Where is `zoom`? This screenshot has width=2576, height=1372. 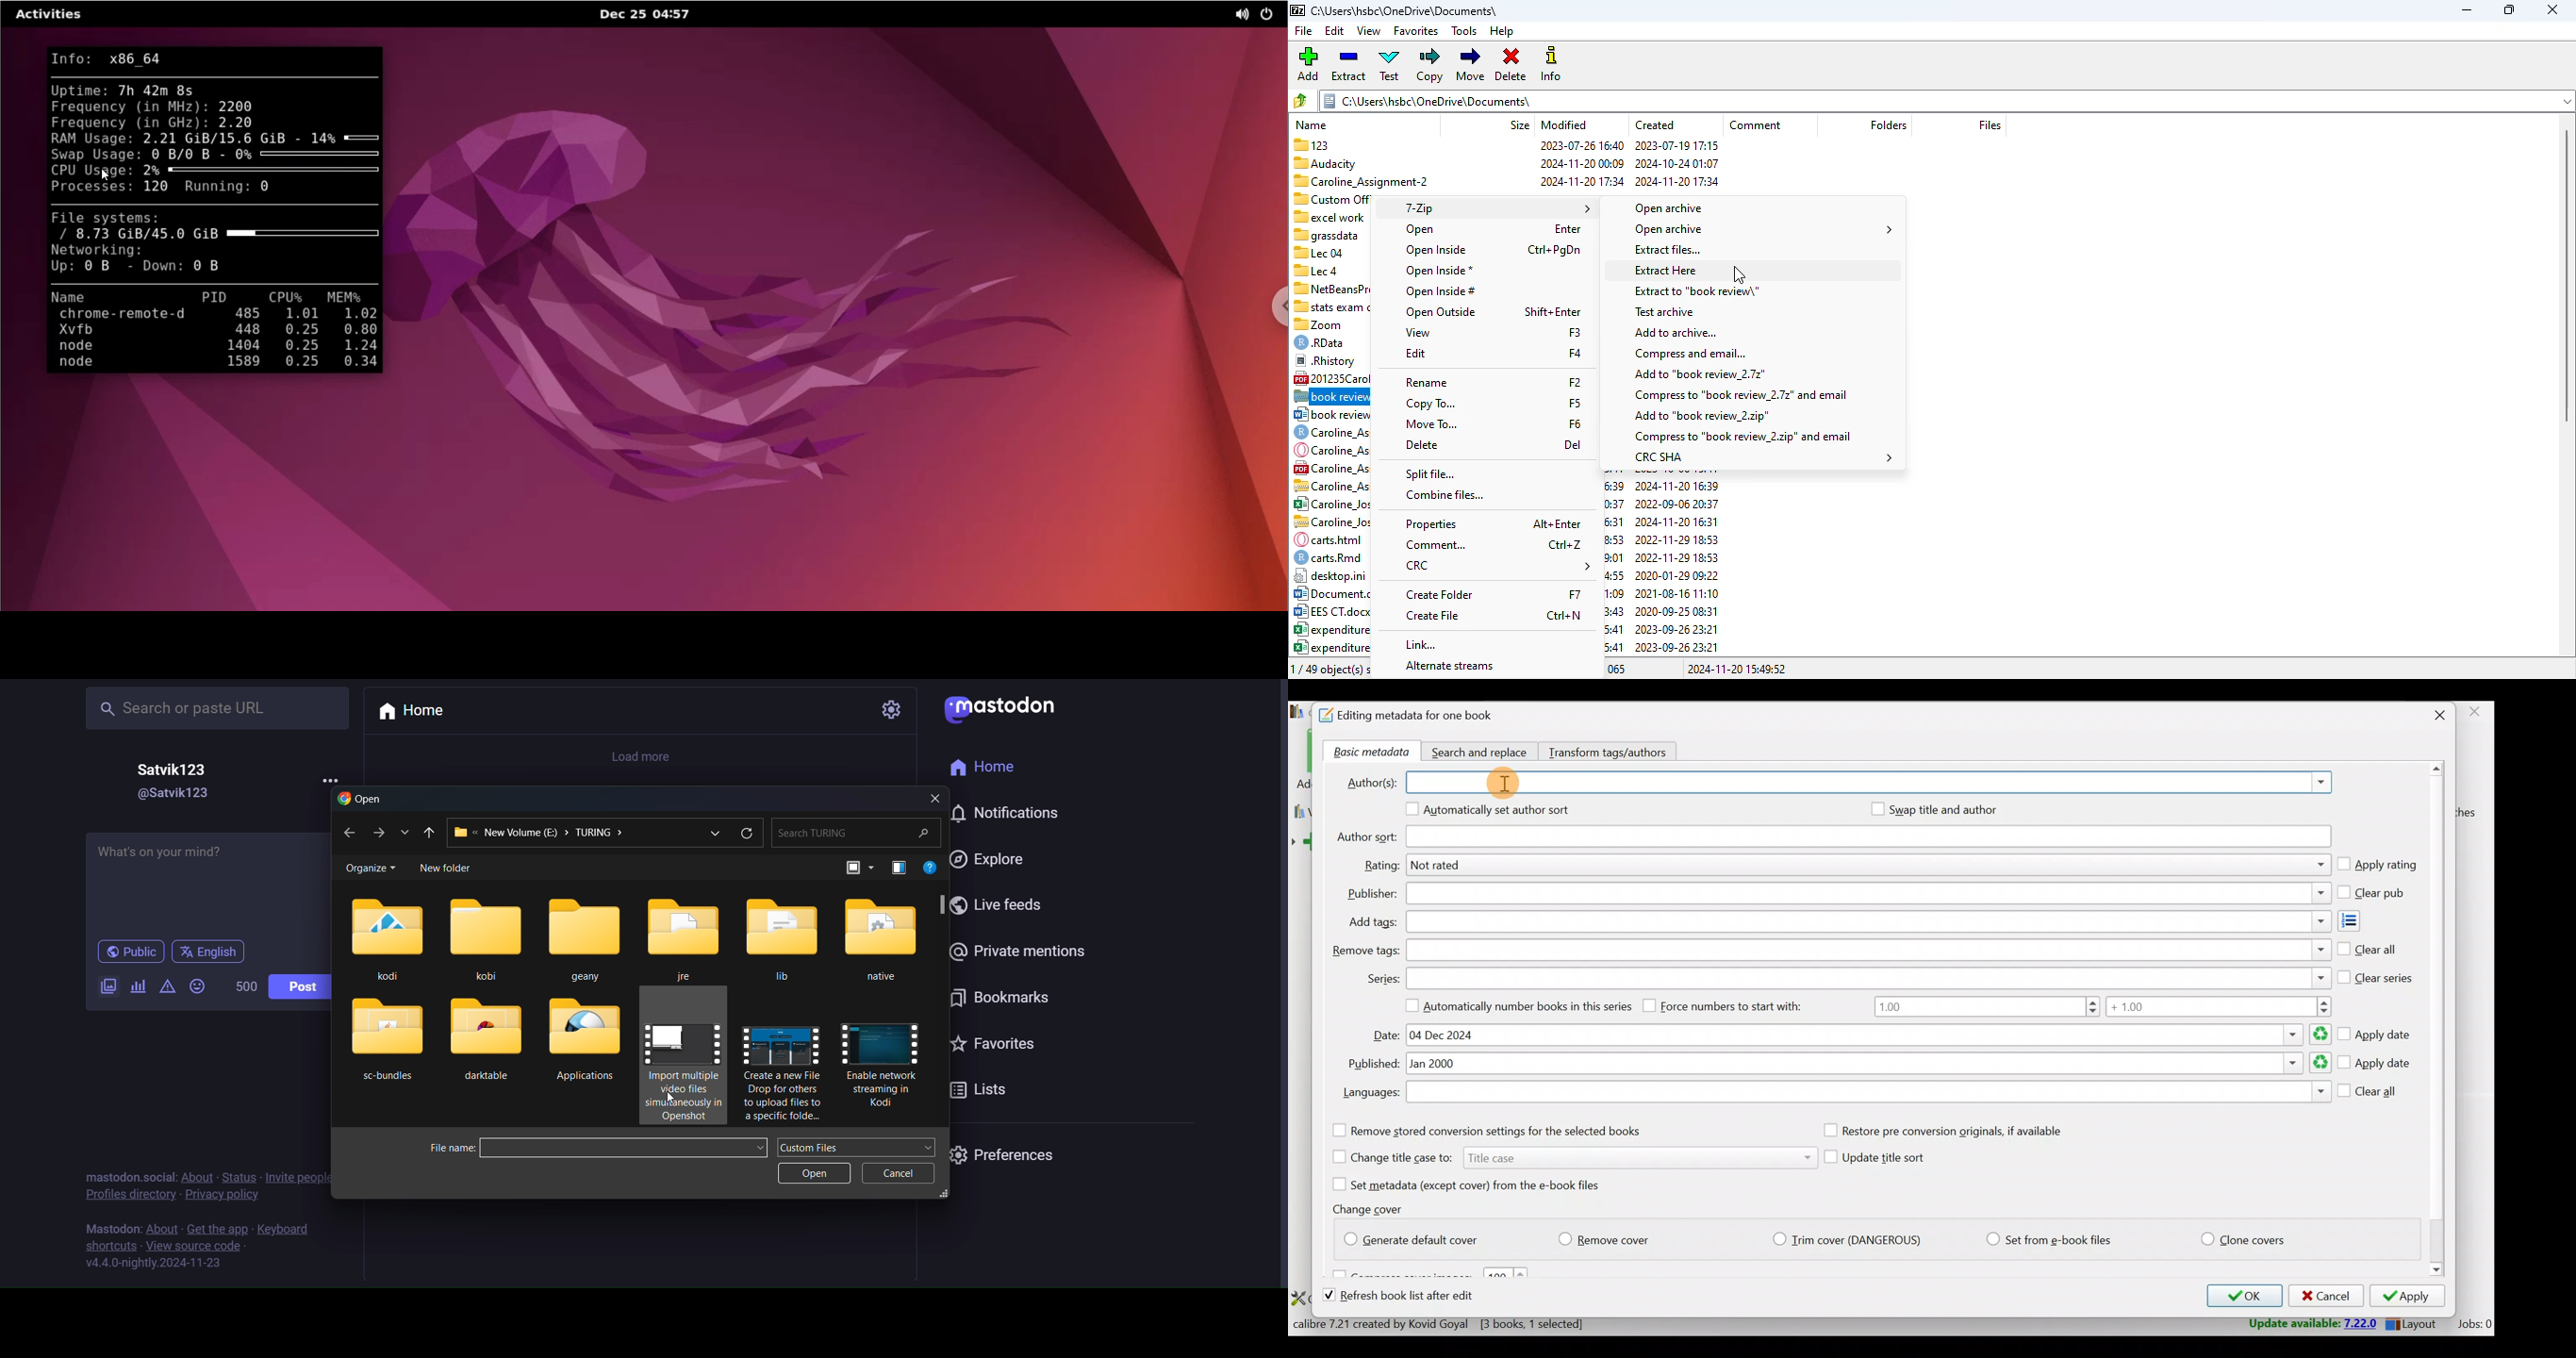 zoom is located at coordinates (1322, 323).